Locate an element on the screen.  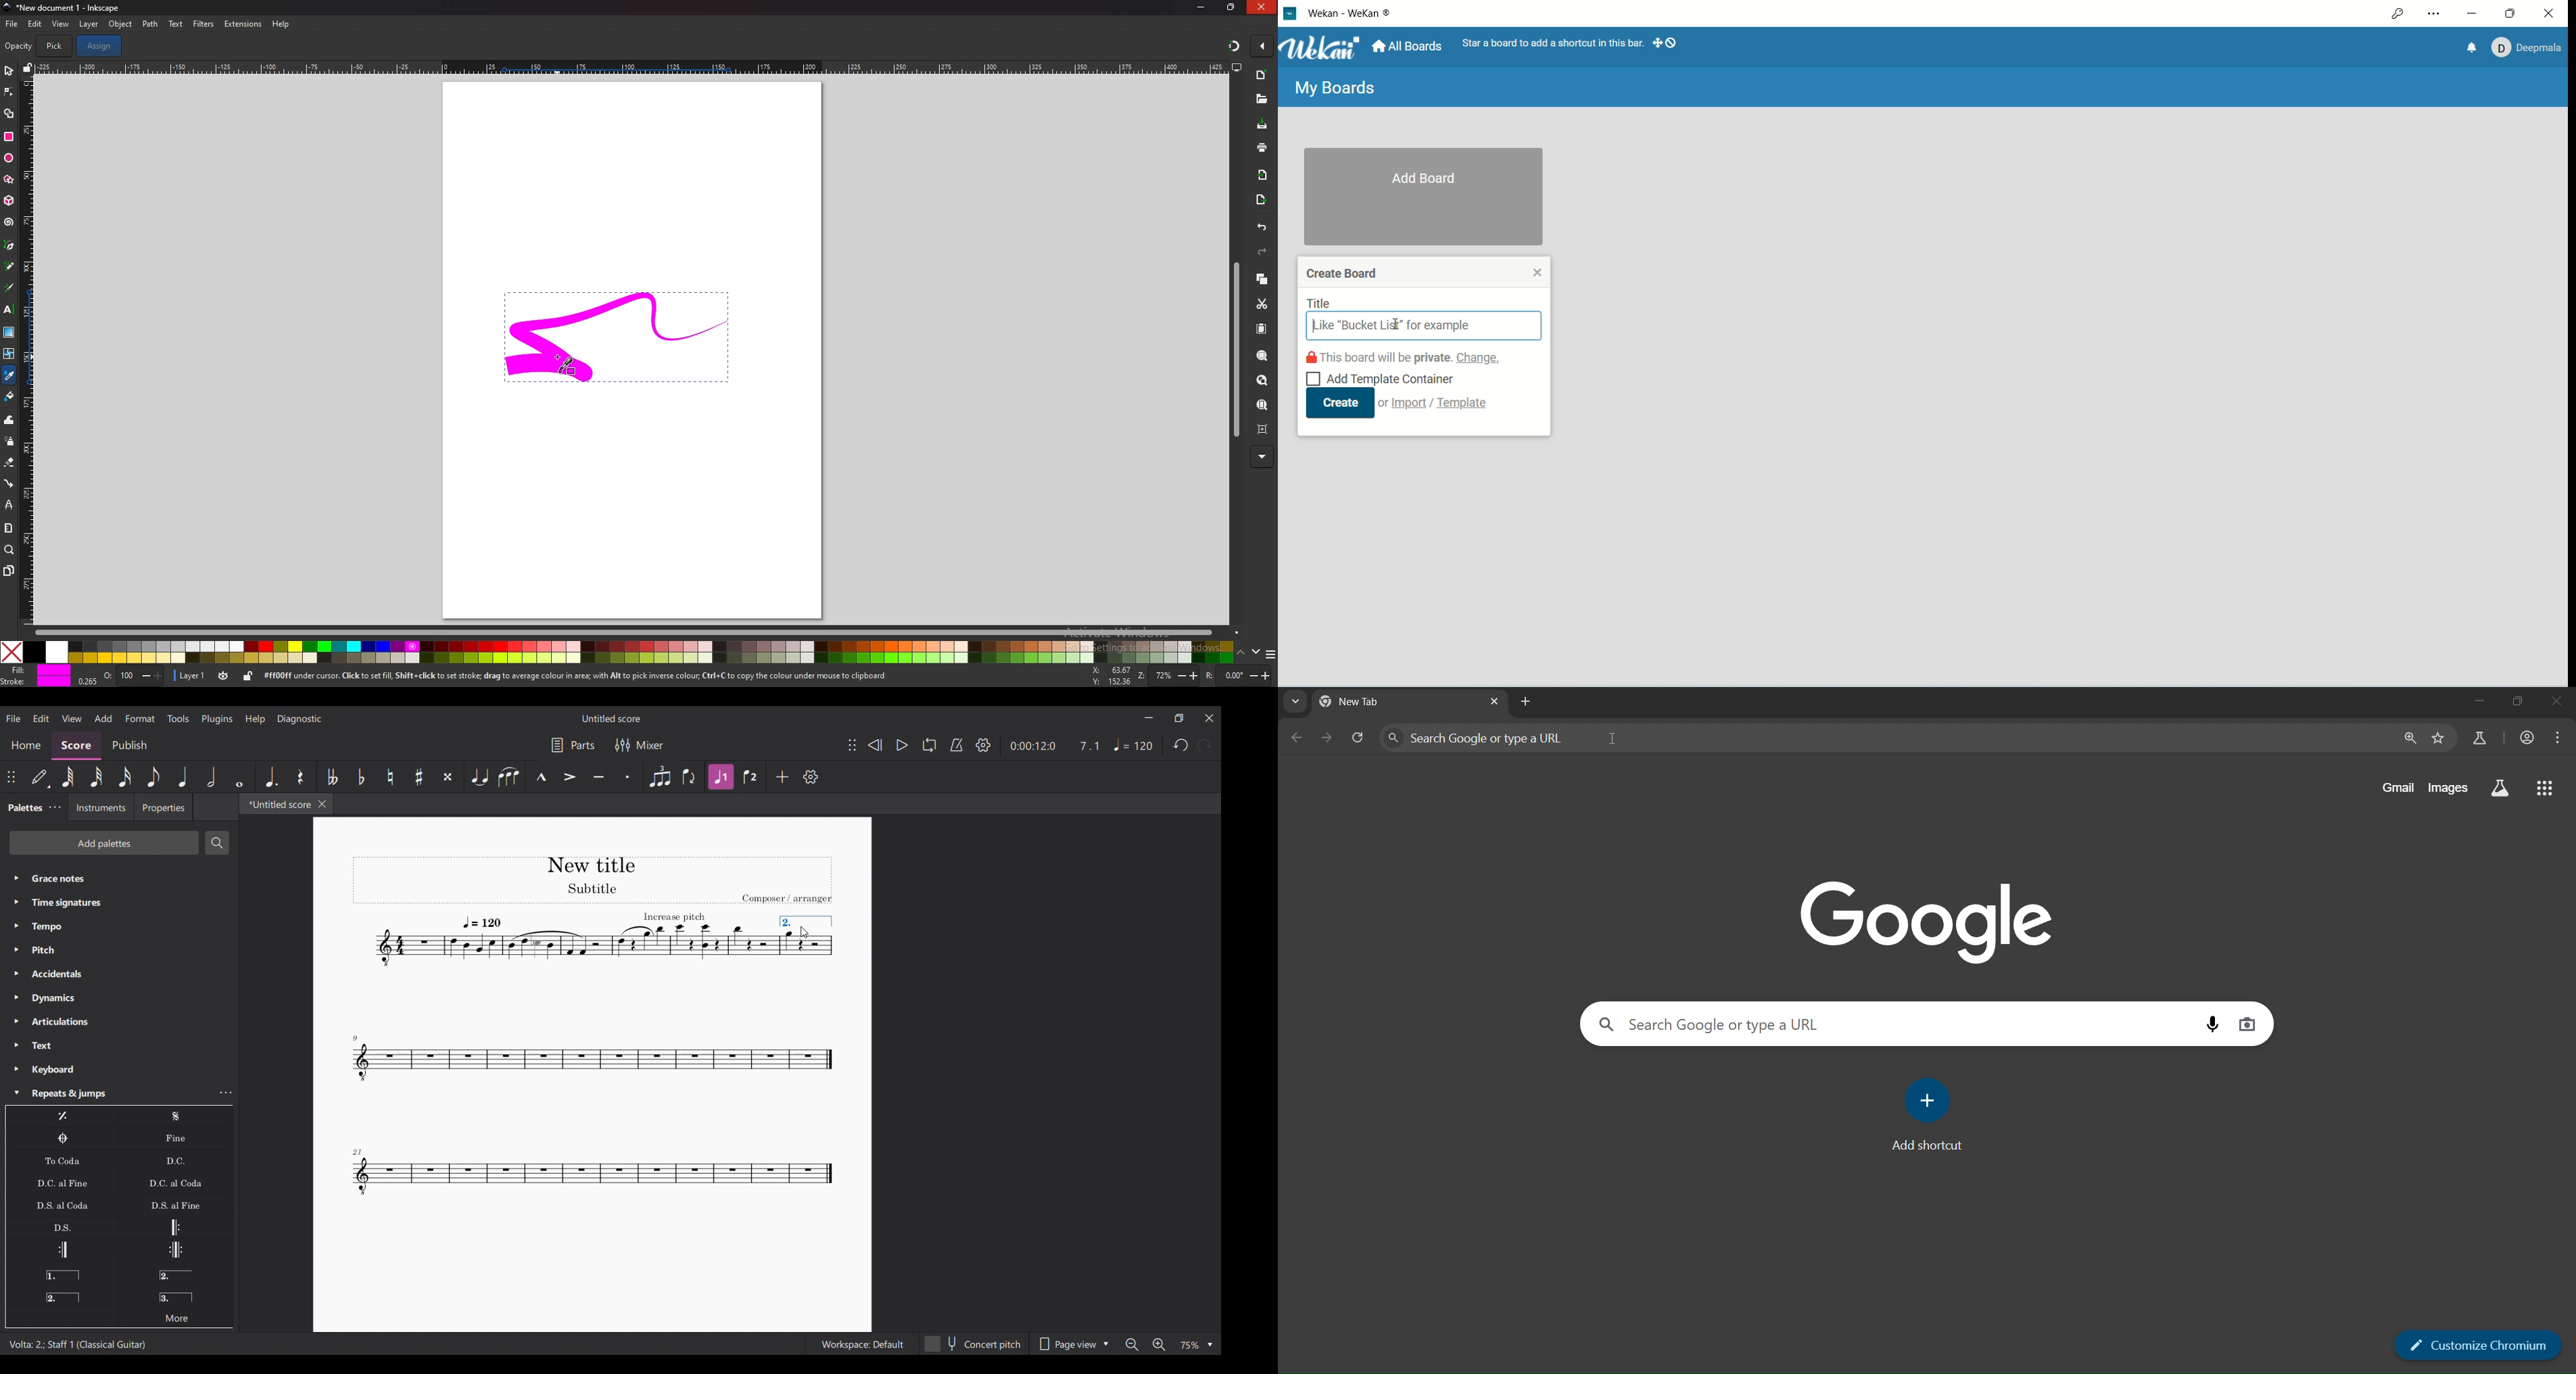
Prima volta is located at coordinates (62, 1272).